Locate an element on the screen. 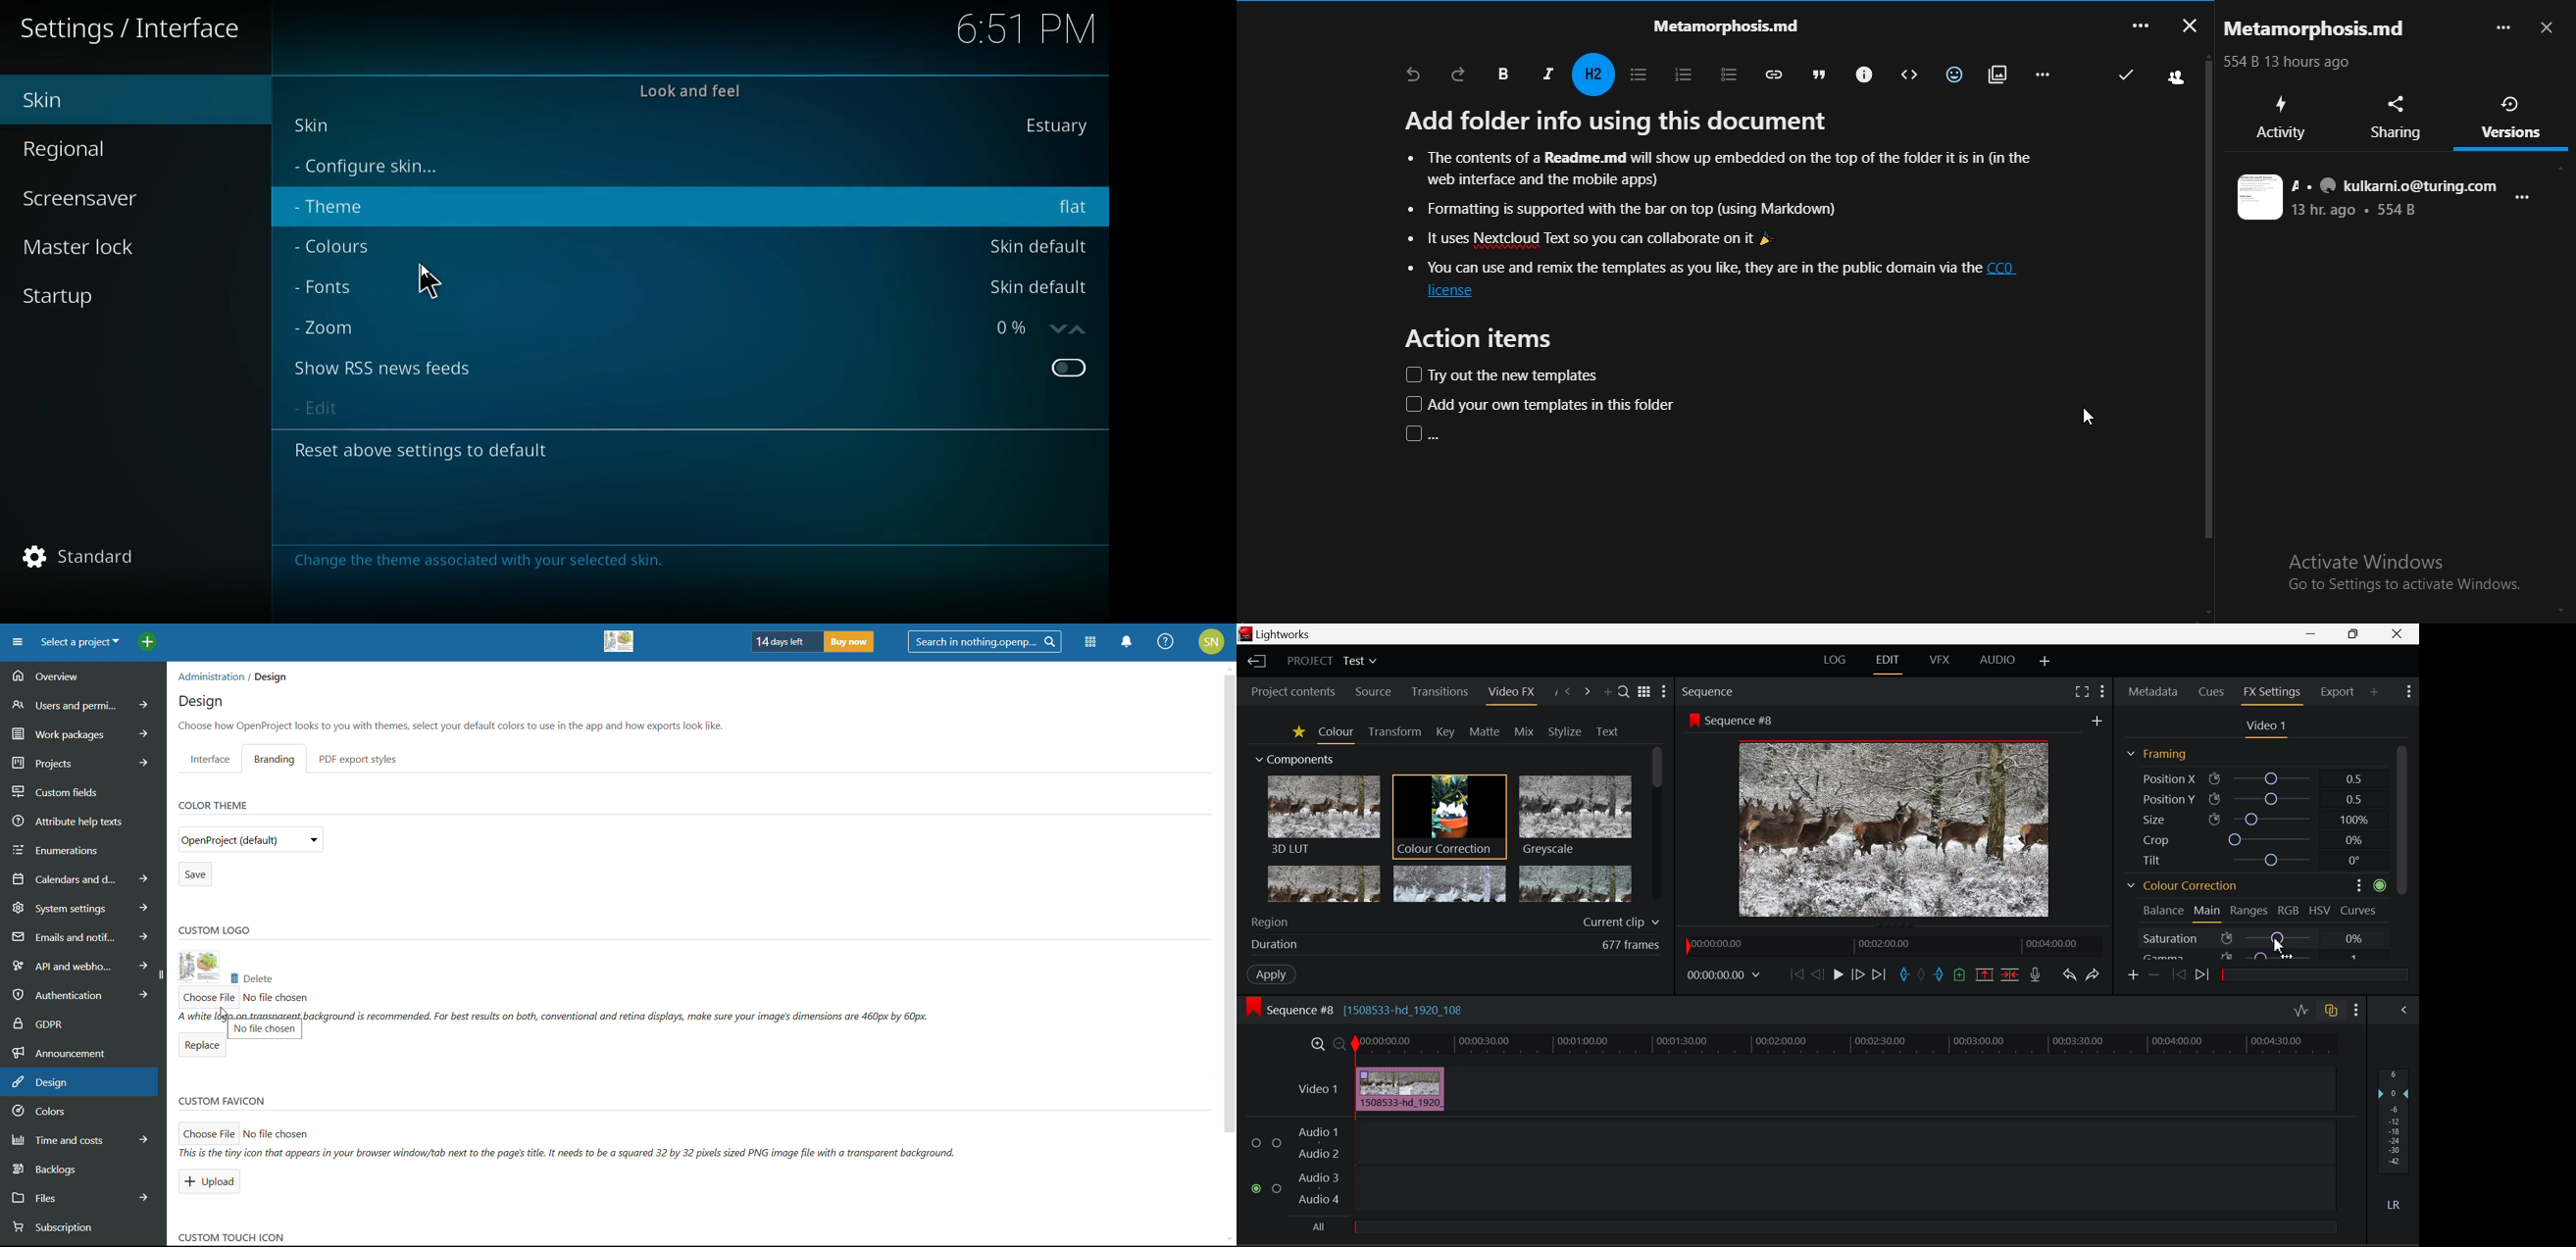 The width and height of the screenshot is (2576, 1260). Mosaic is located at coordinates (1448, 883).